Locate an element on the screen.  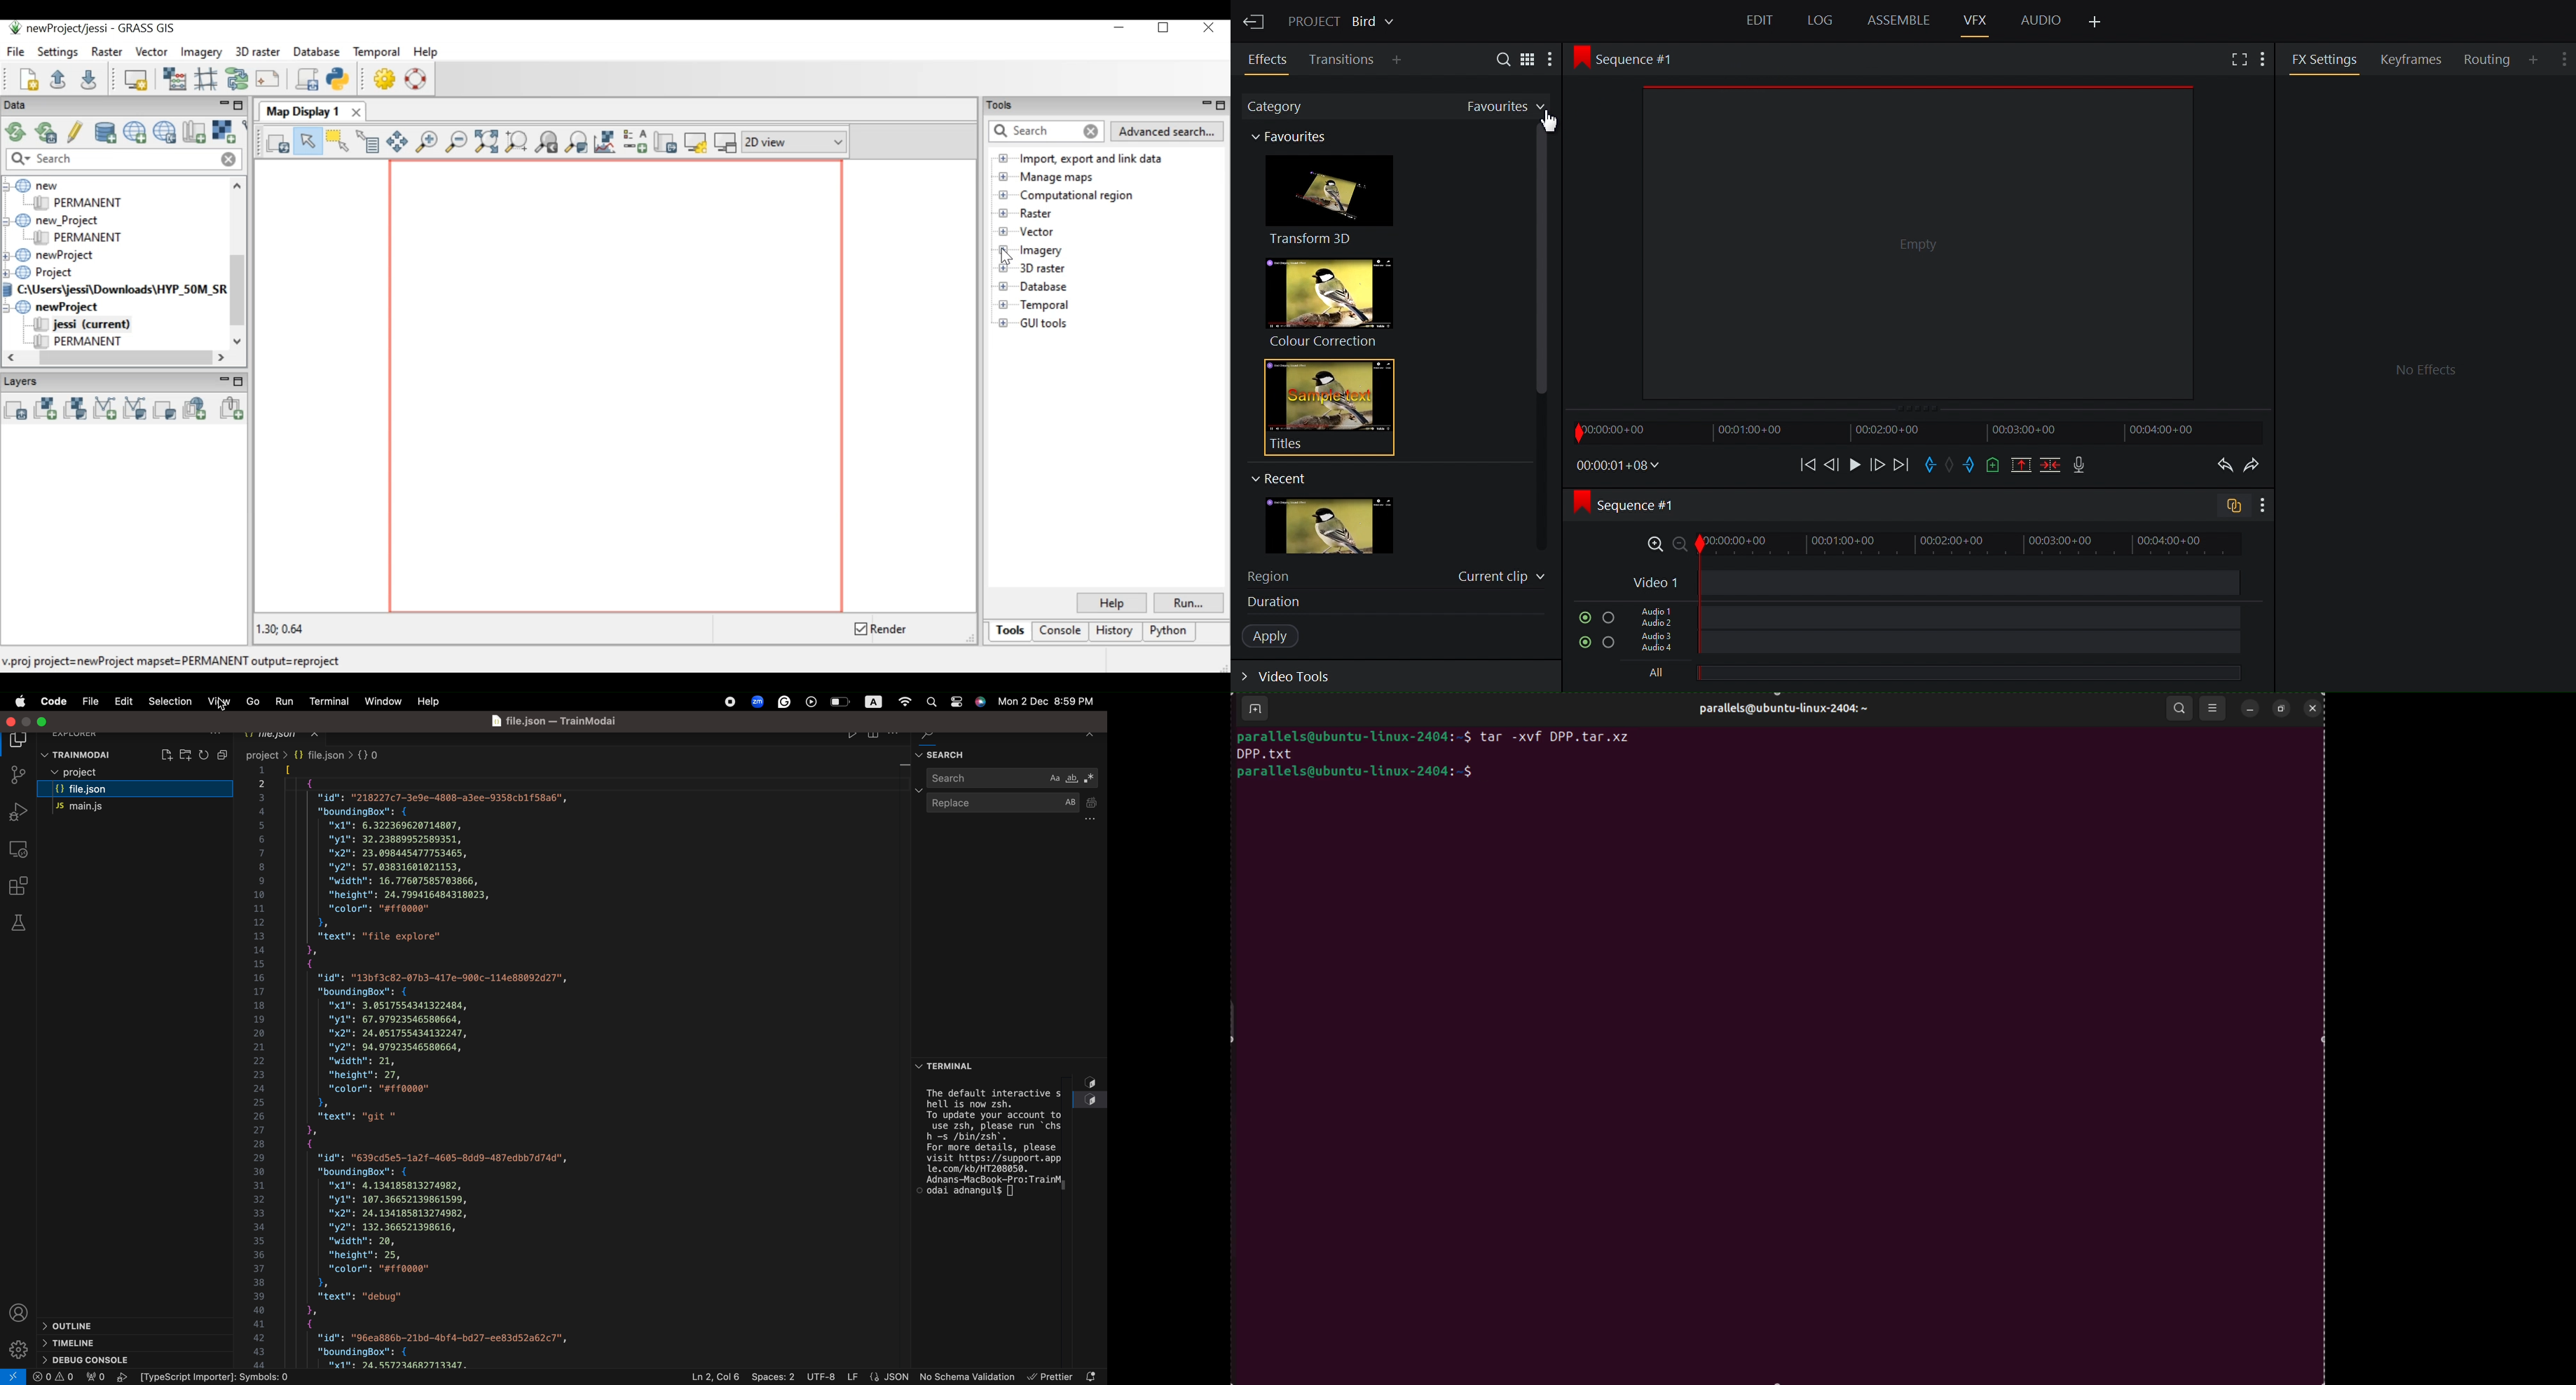
Nudge one frame backwards is located at coordinates (1832, 463).